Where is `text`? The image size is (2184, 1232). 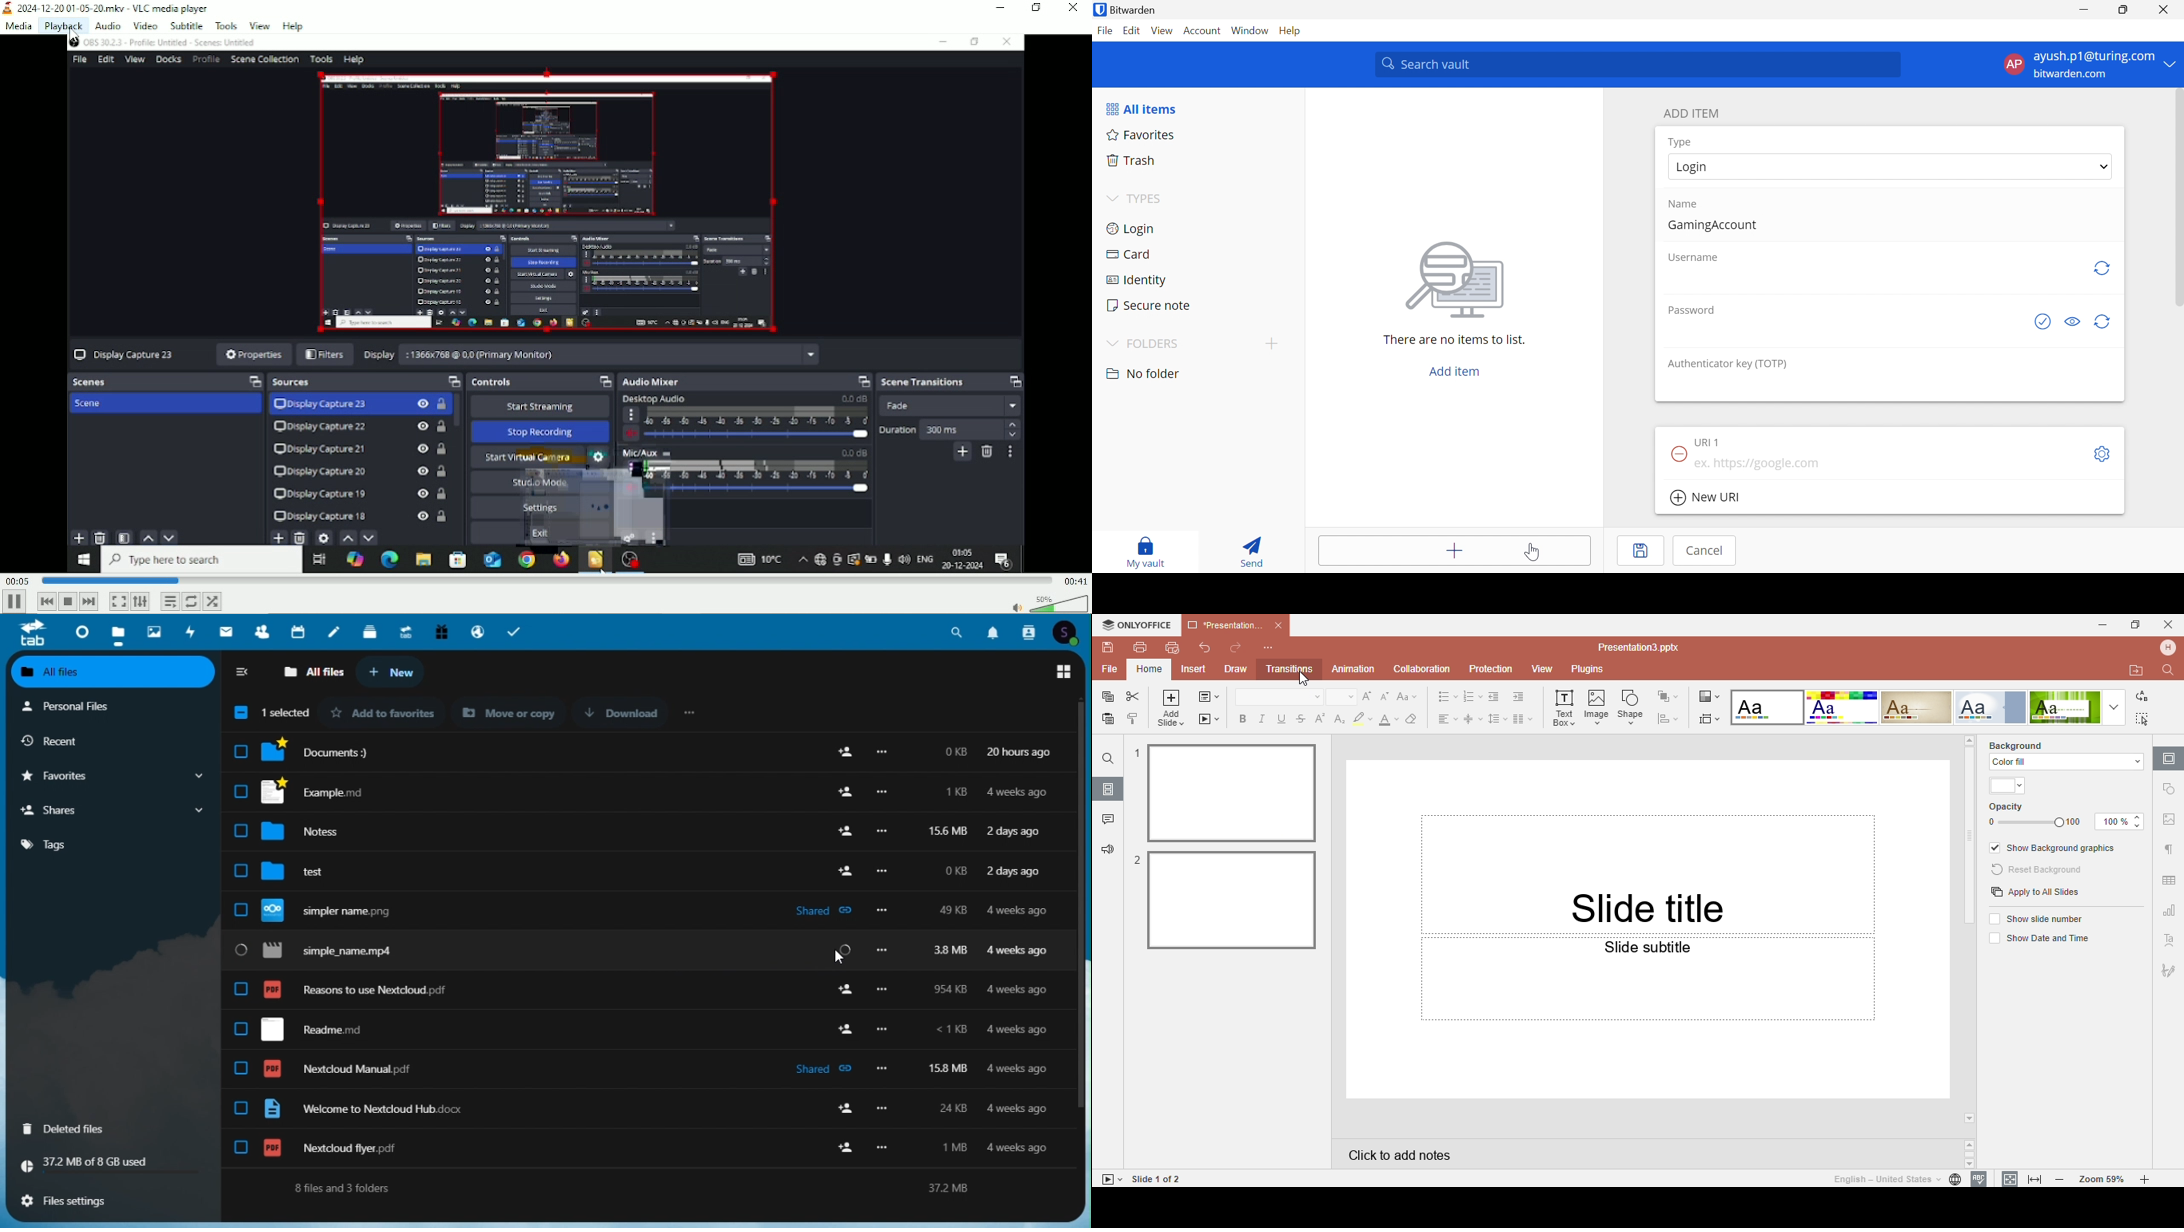 text is located at coordinates (504, 712).